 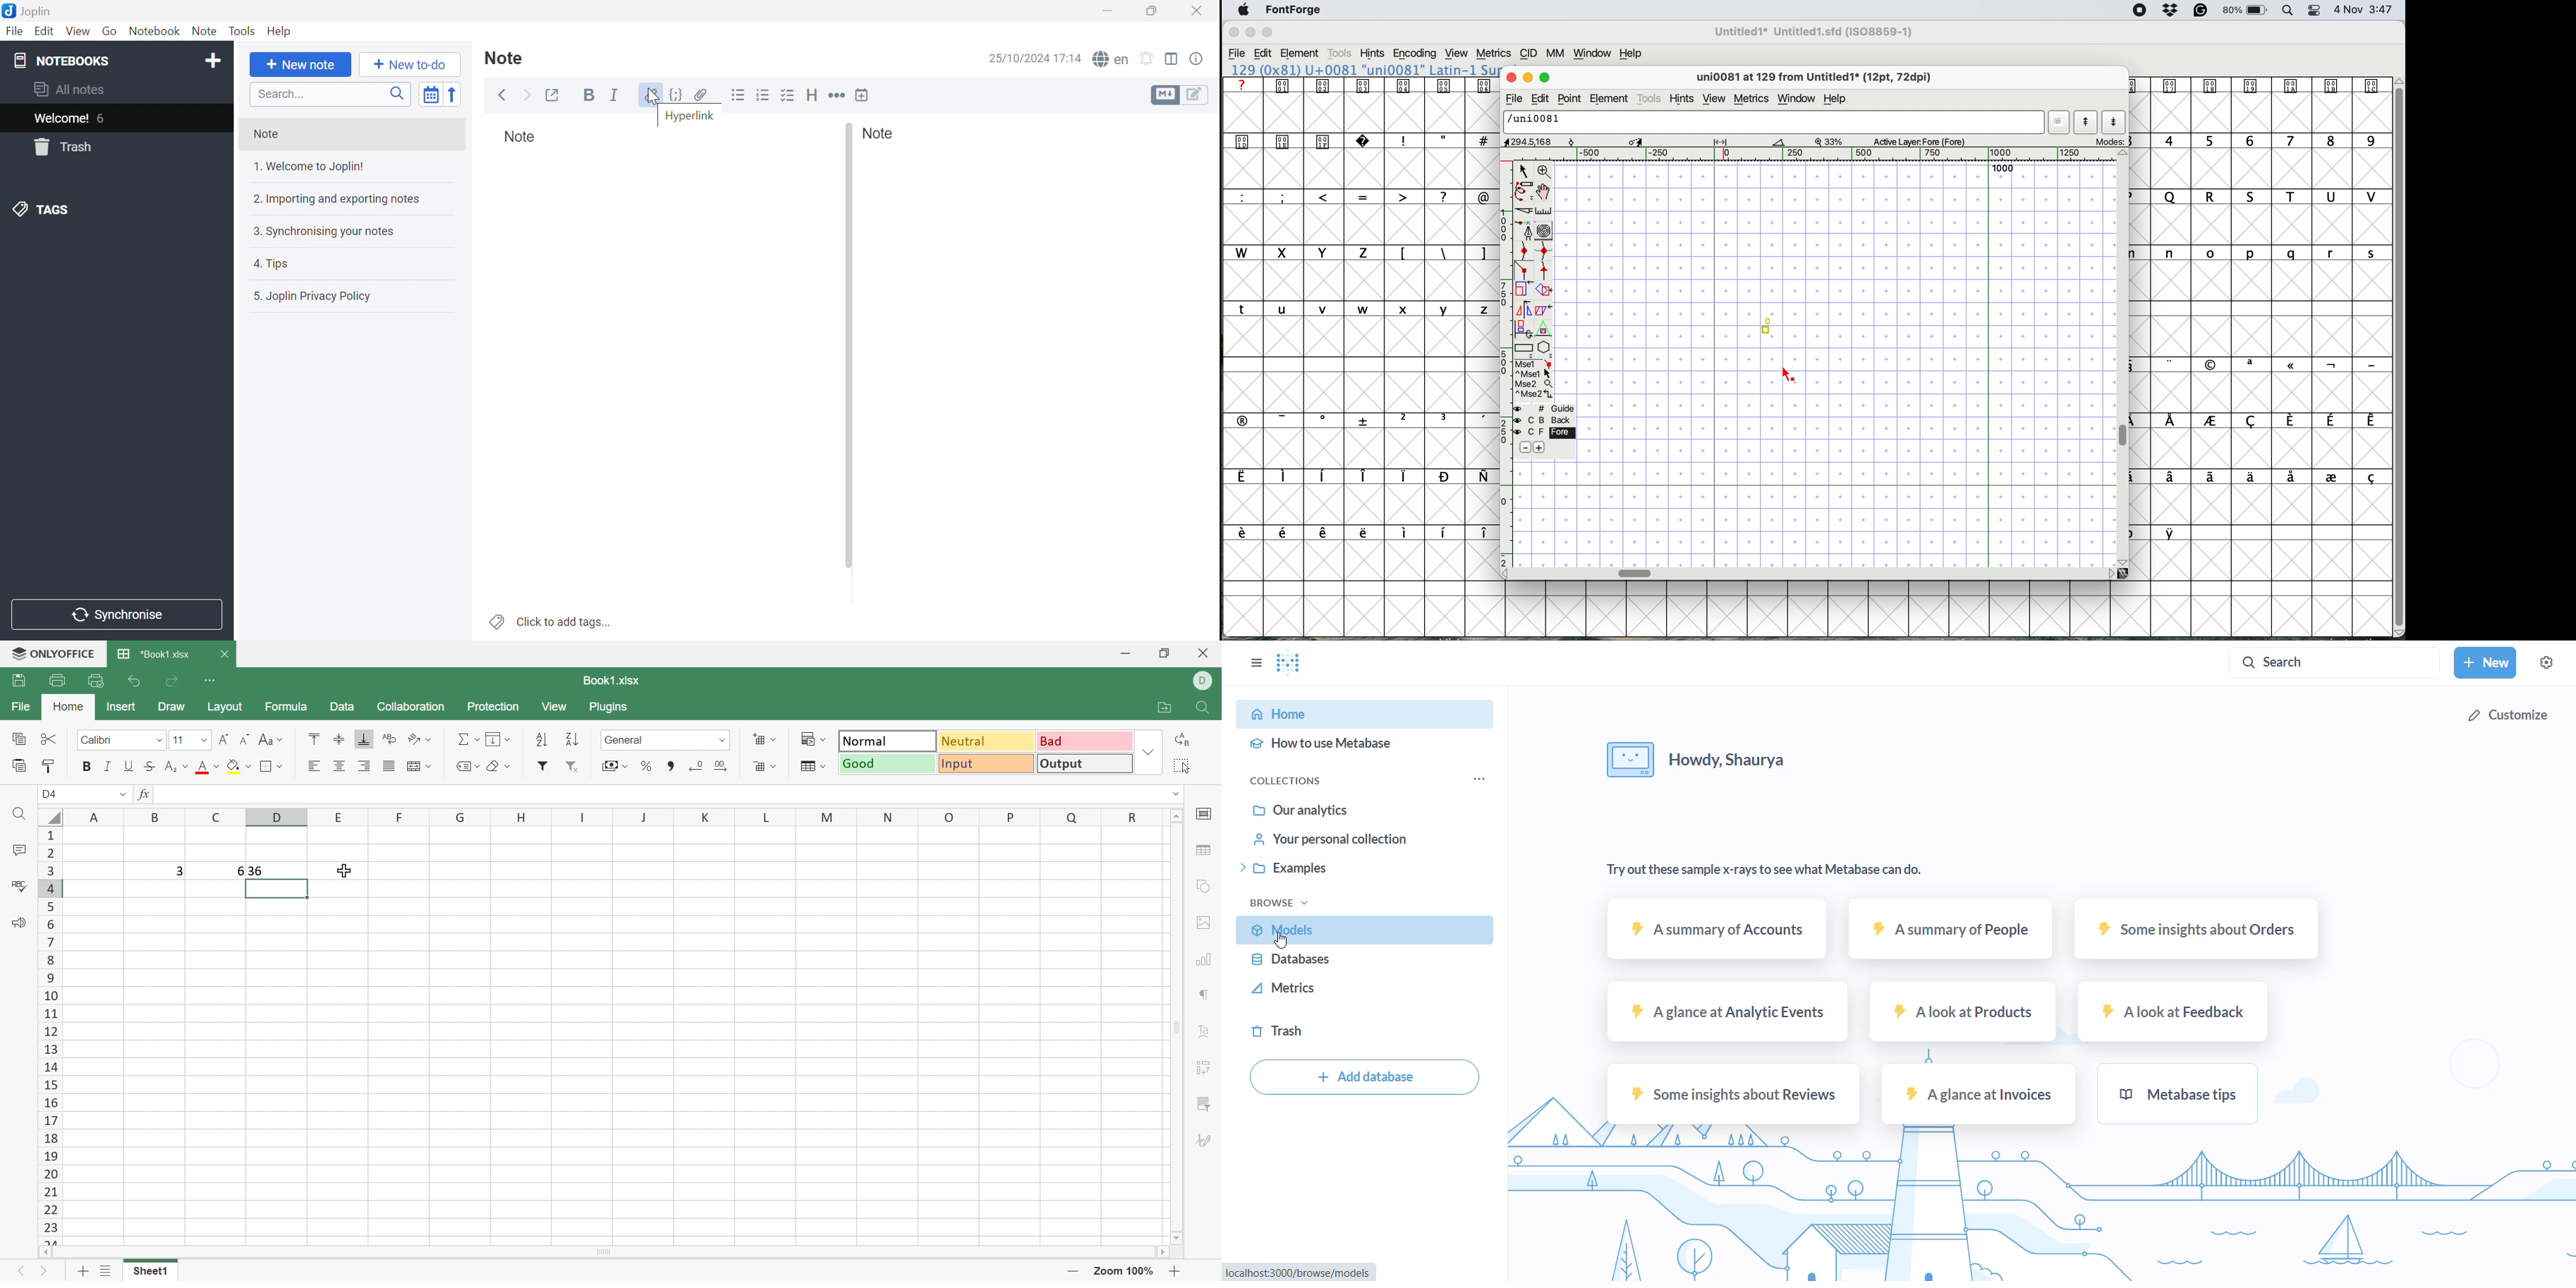 I want to click on 2. Importing and exporting notes, so click(x=349, y=199).